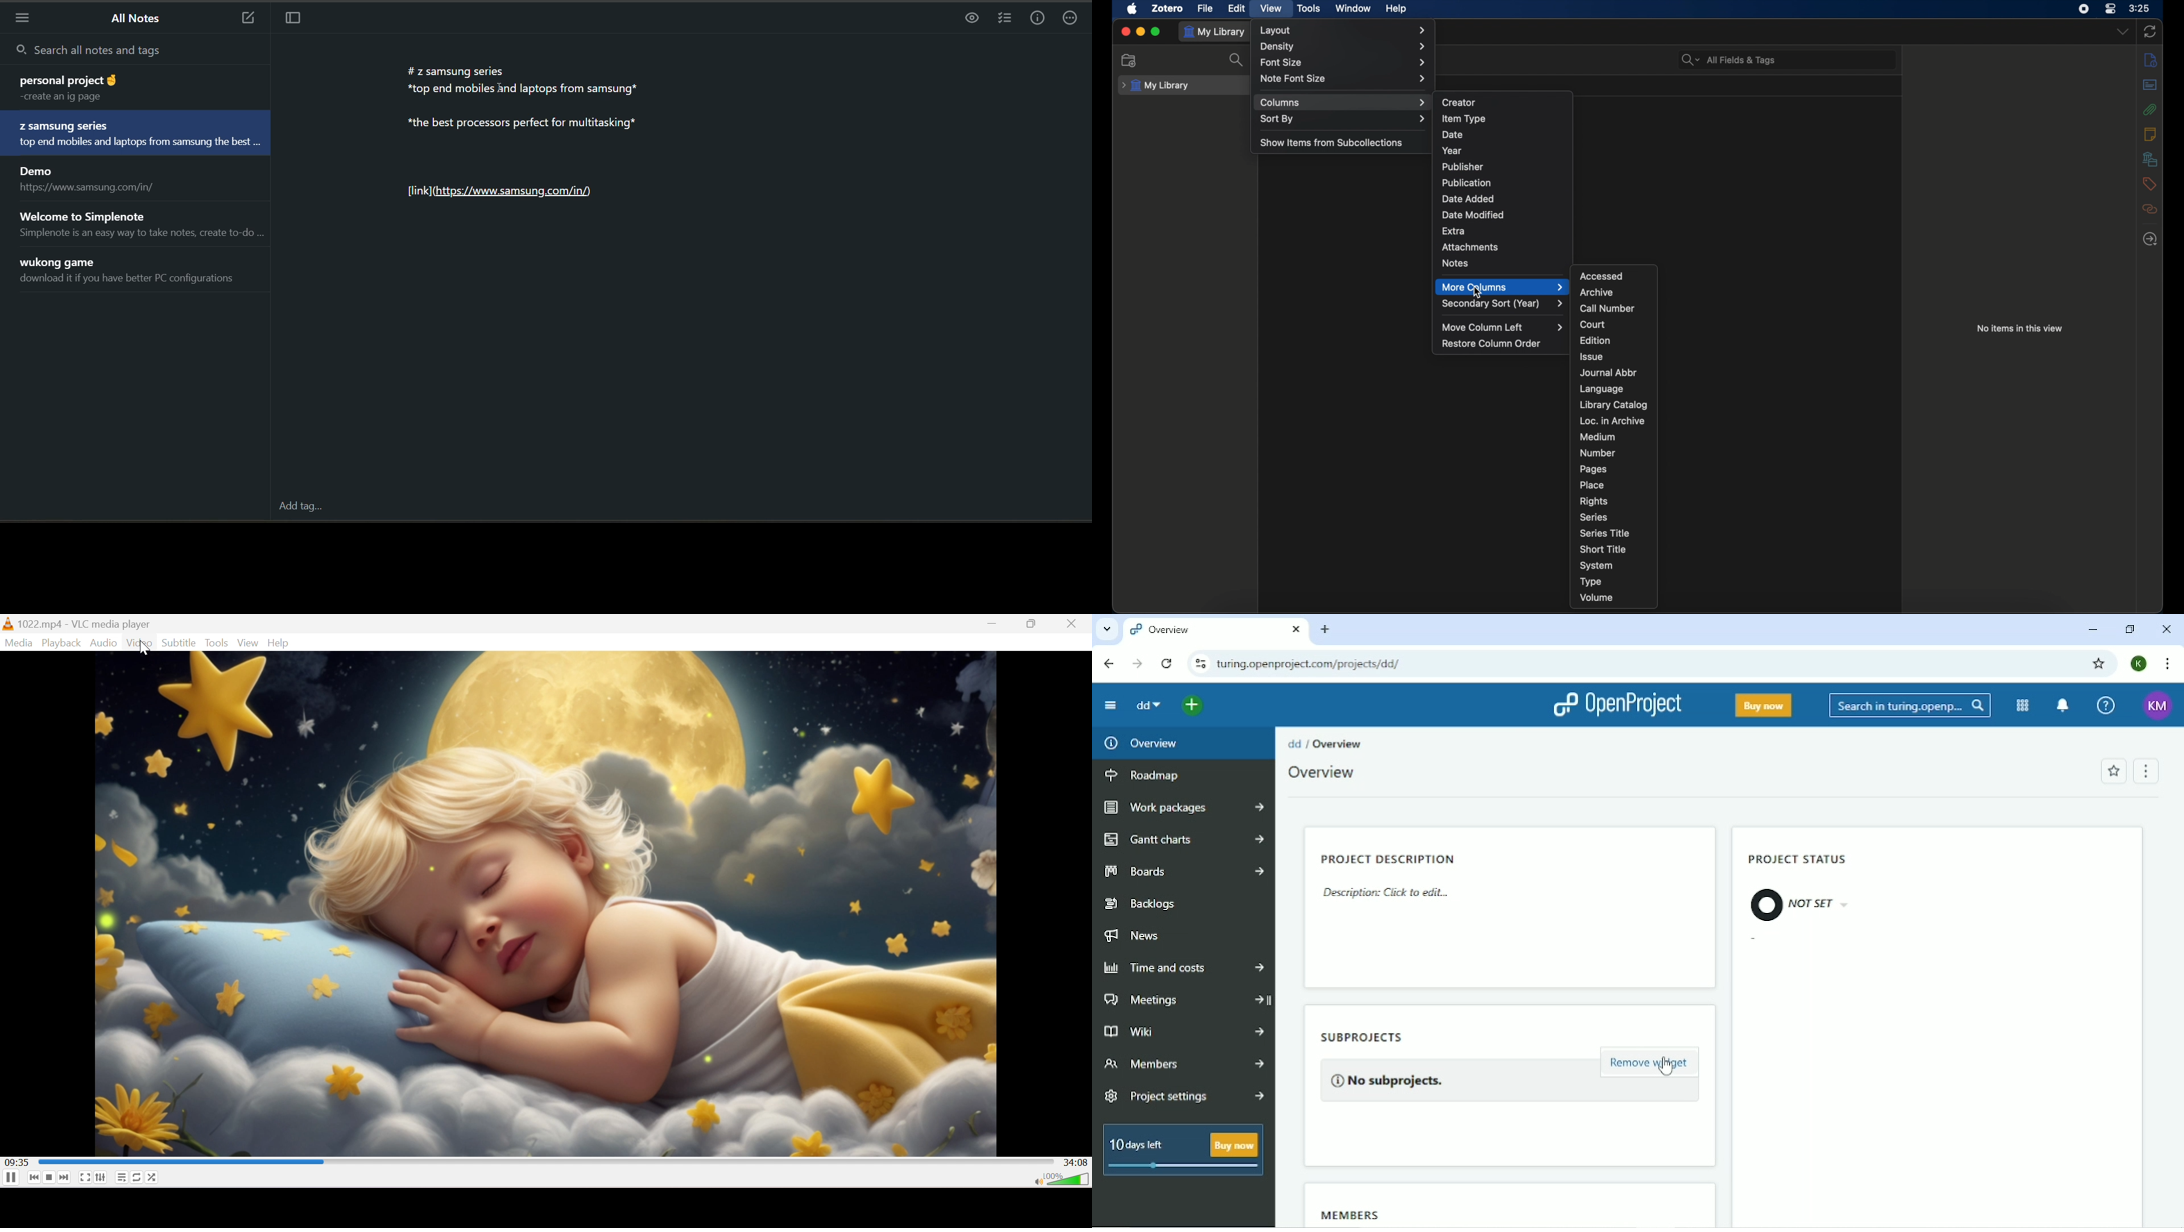 The width and height of the screenshot is (2184, 1232). I want to click on Boards, so click(1185, 872).